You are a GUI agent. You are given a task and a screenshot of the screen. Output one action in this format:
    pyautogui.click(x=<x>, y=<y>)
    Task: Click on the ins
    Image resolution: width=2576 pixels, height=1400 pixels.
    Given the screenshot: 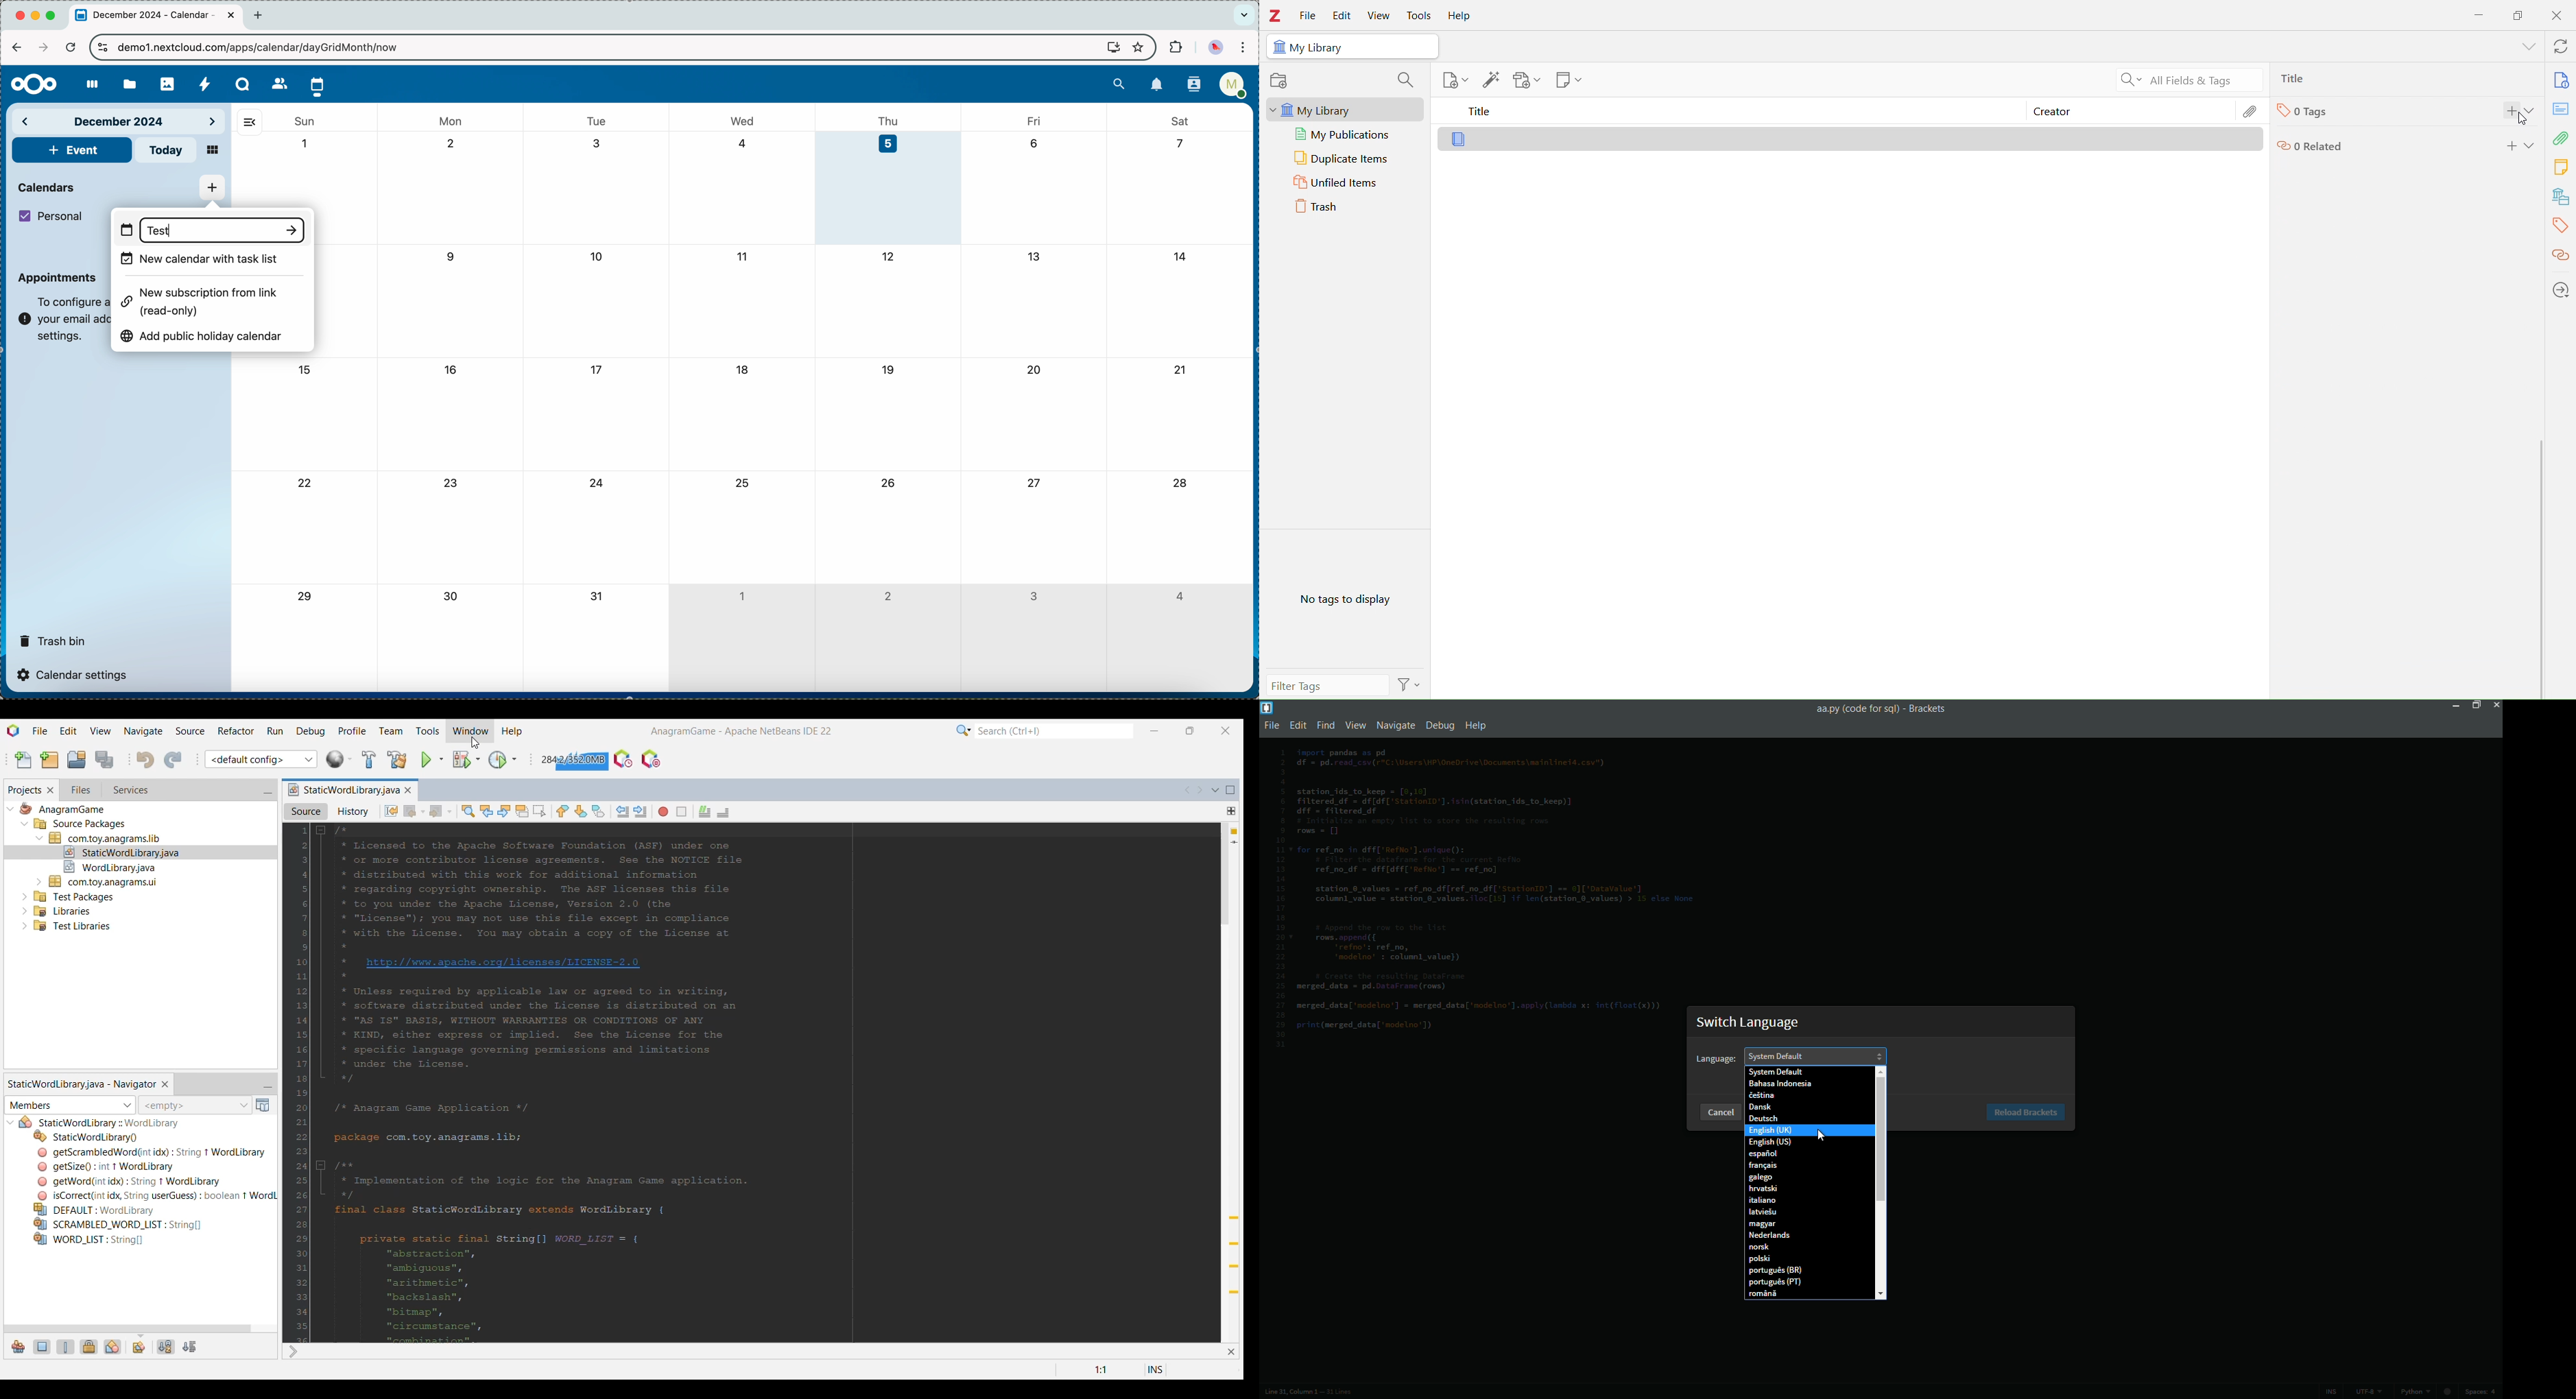 What is the action you would take?
    pyautogui.click(x=2331, y=1392)
    